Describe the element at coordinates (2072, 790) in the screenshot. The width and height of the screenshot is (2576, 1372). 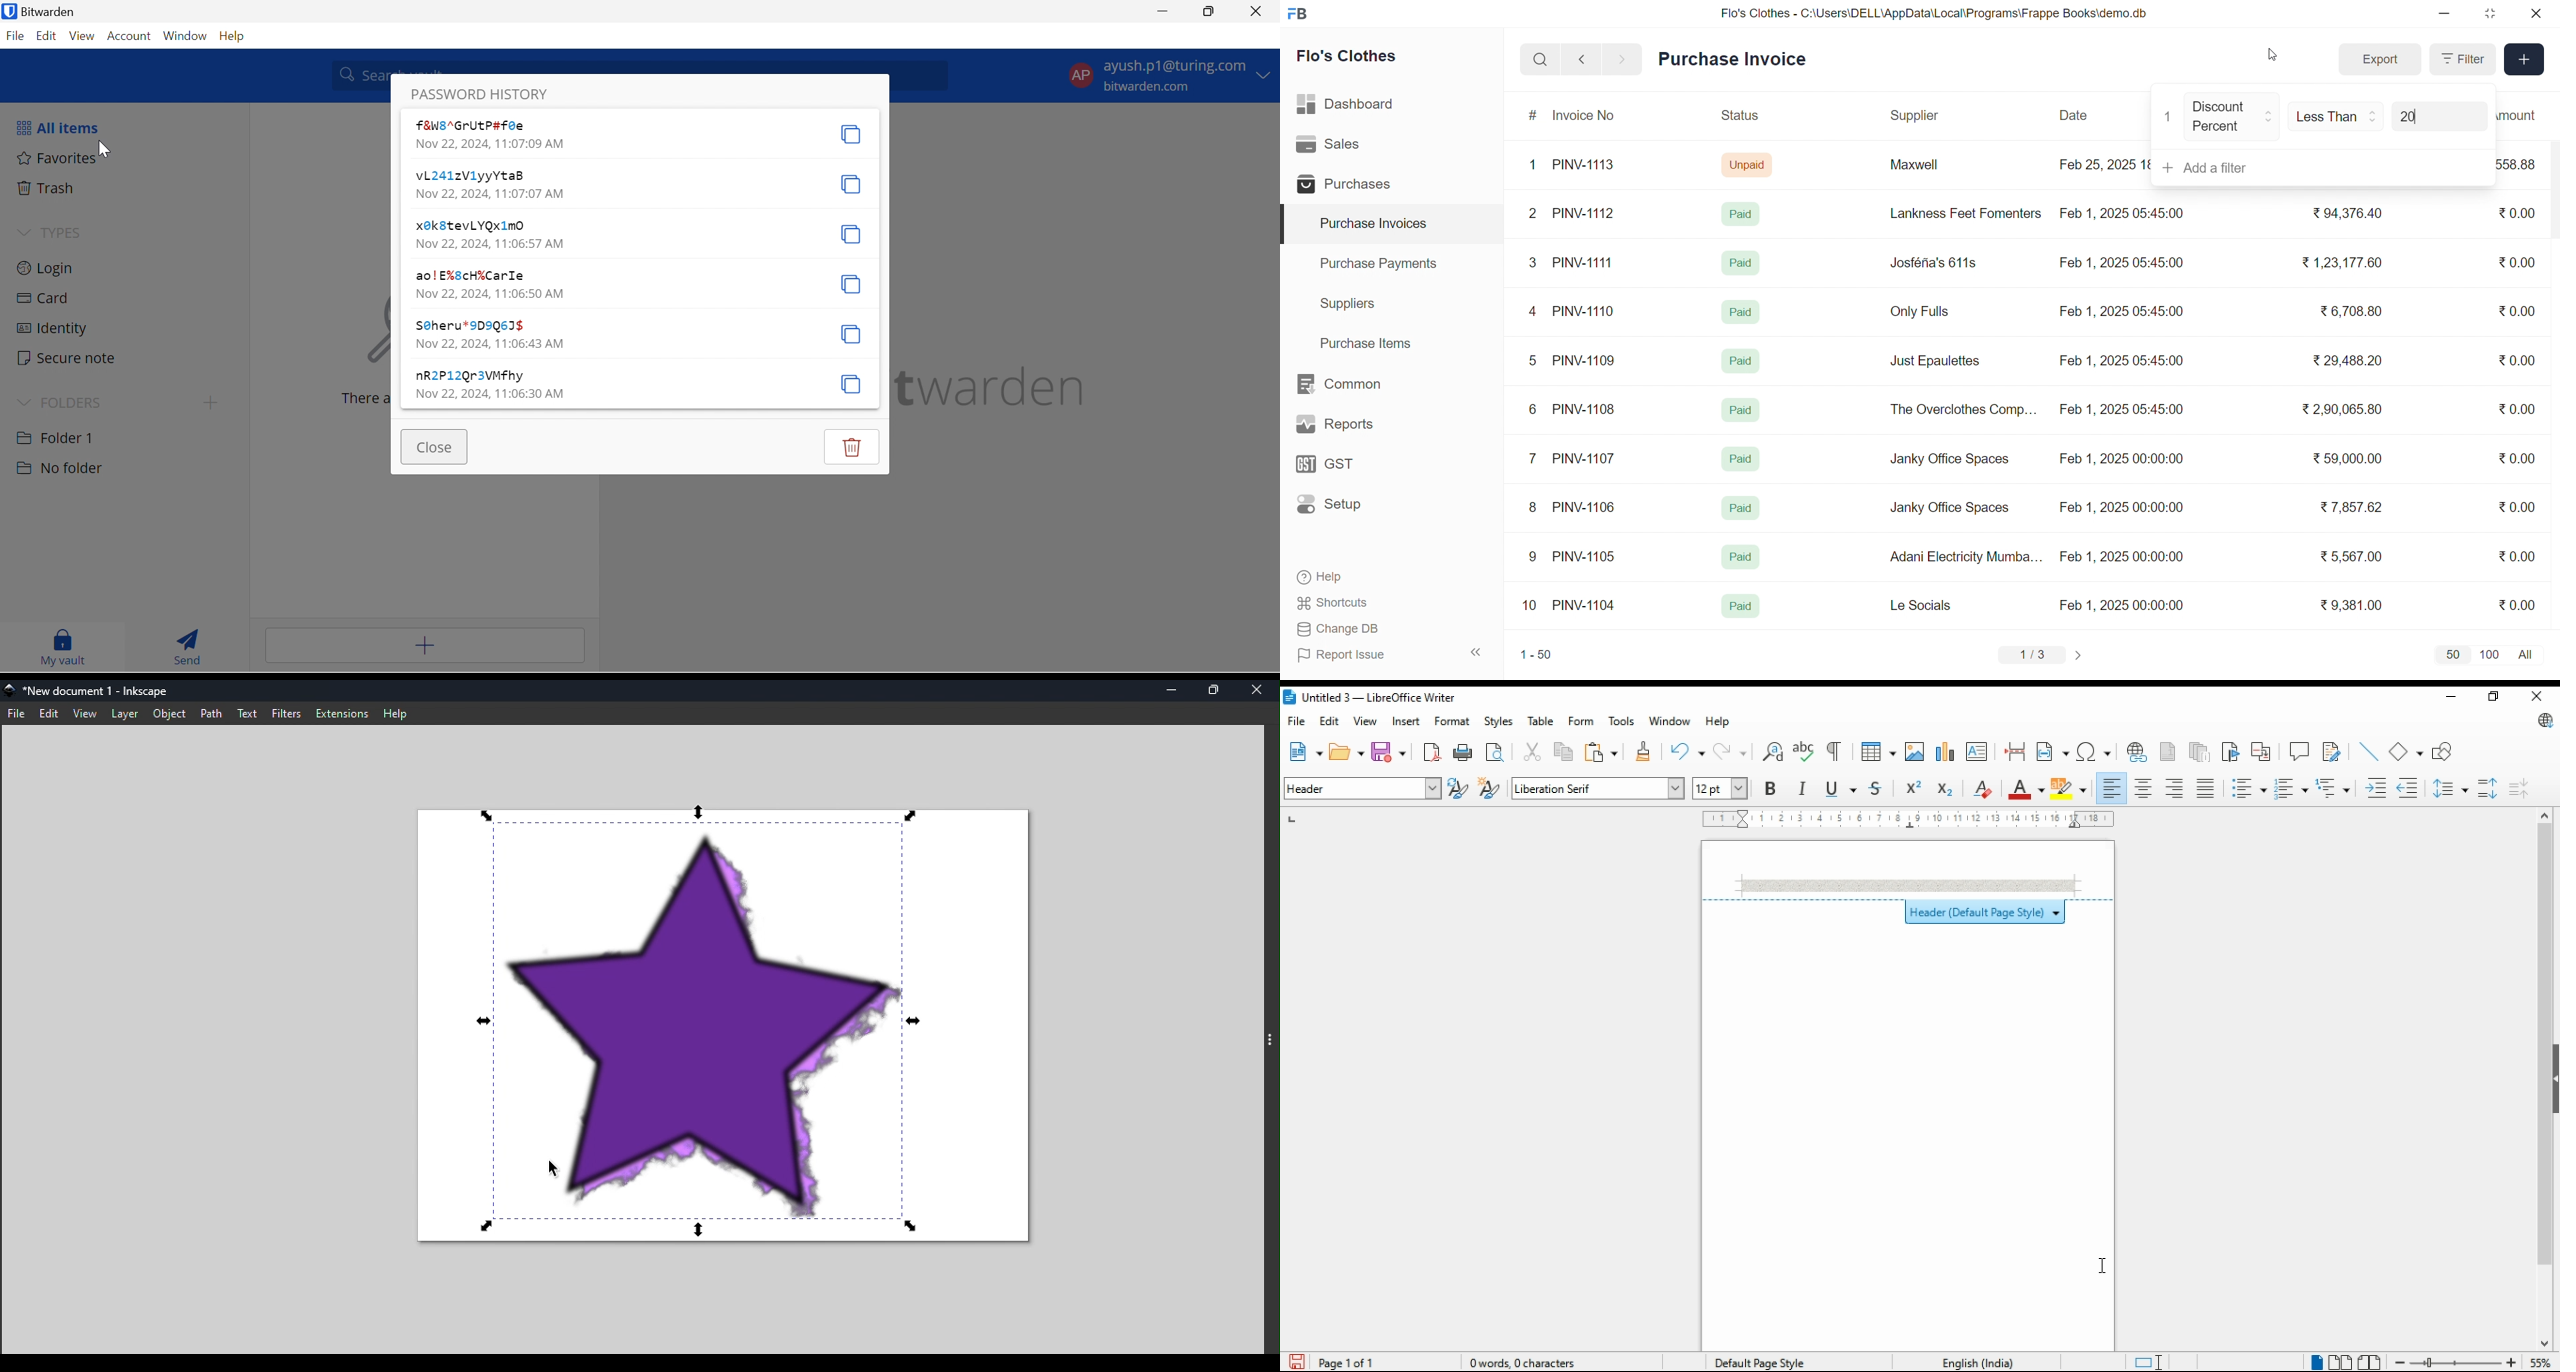
I see `highlight color` at that location.